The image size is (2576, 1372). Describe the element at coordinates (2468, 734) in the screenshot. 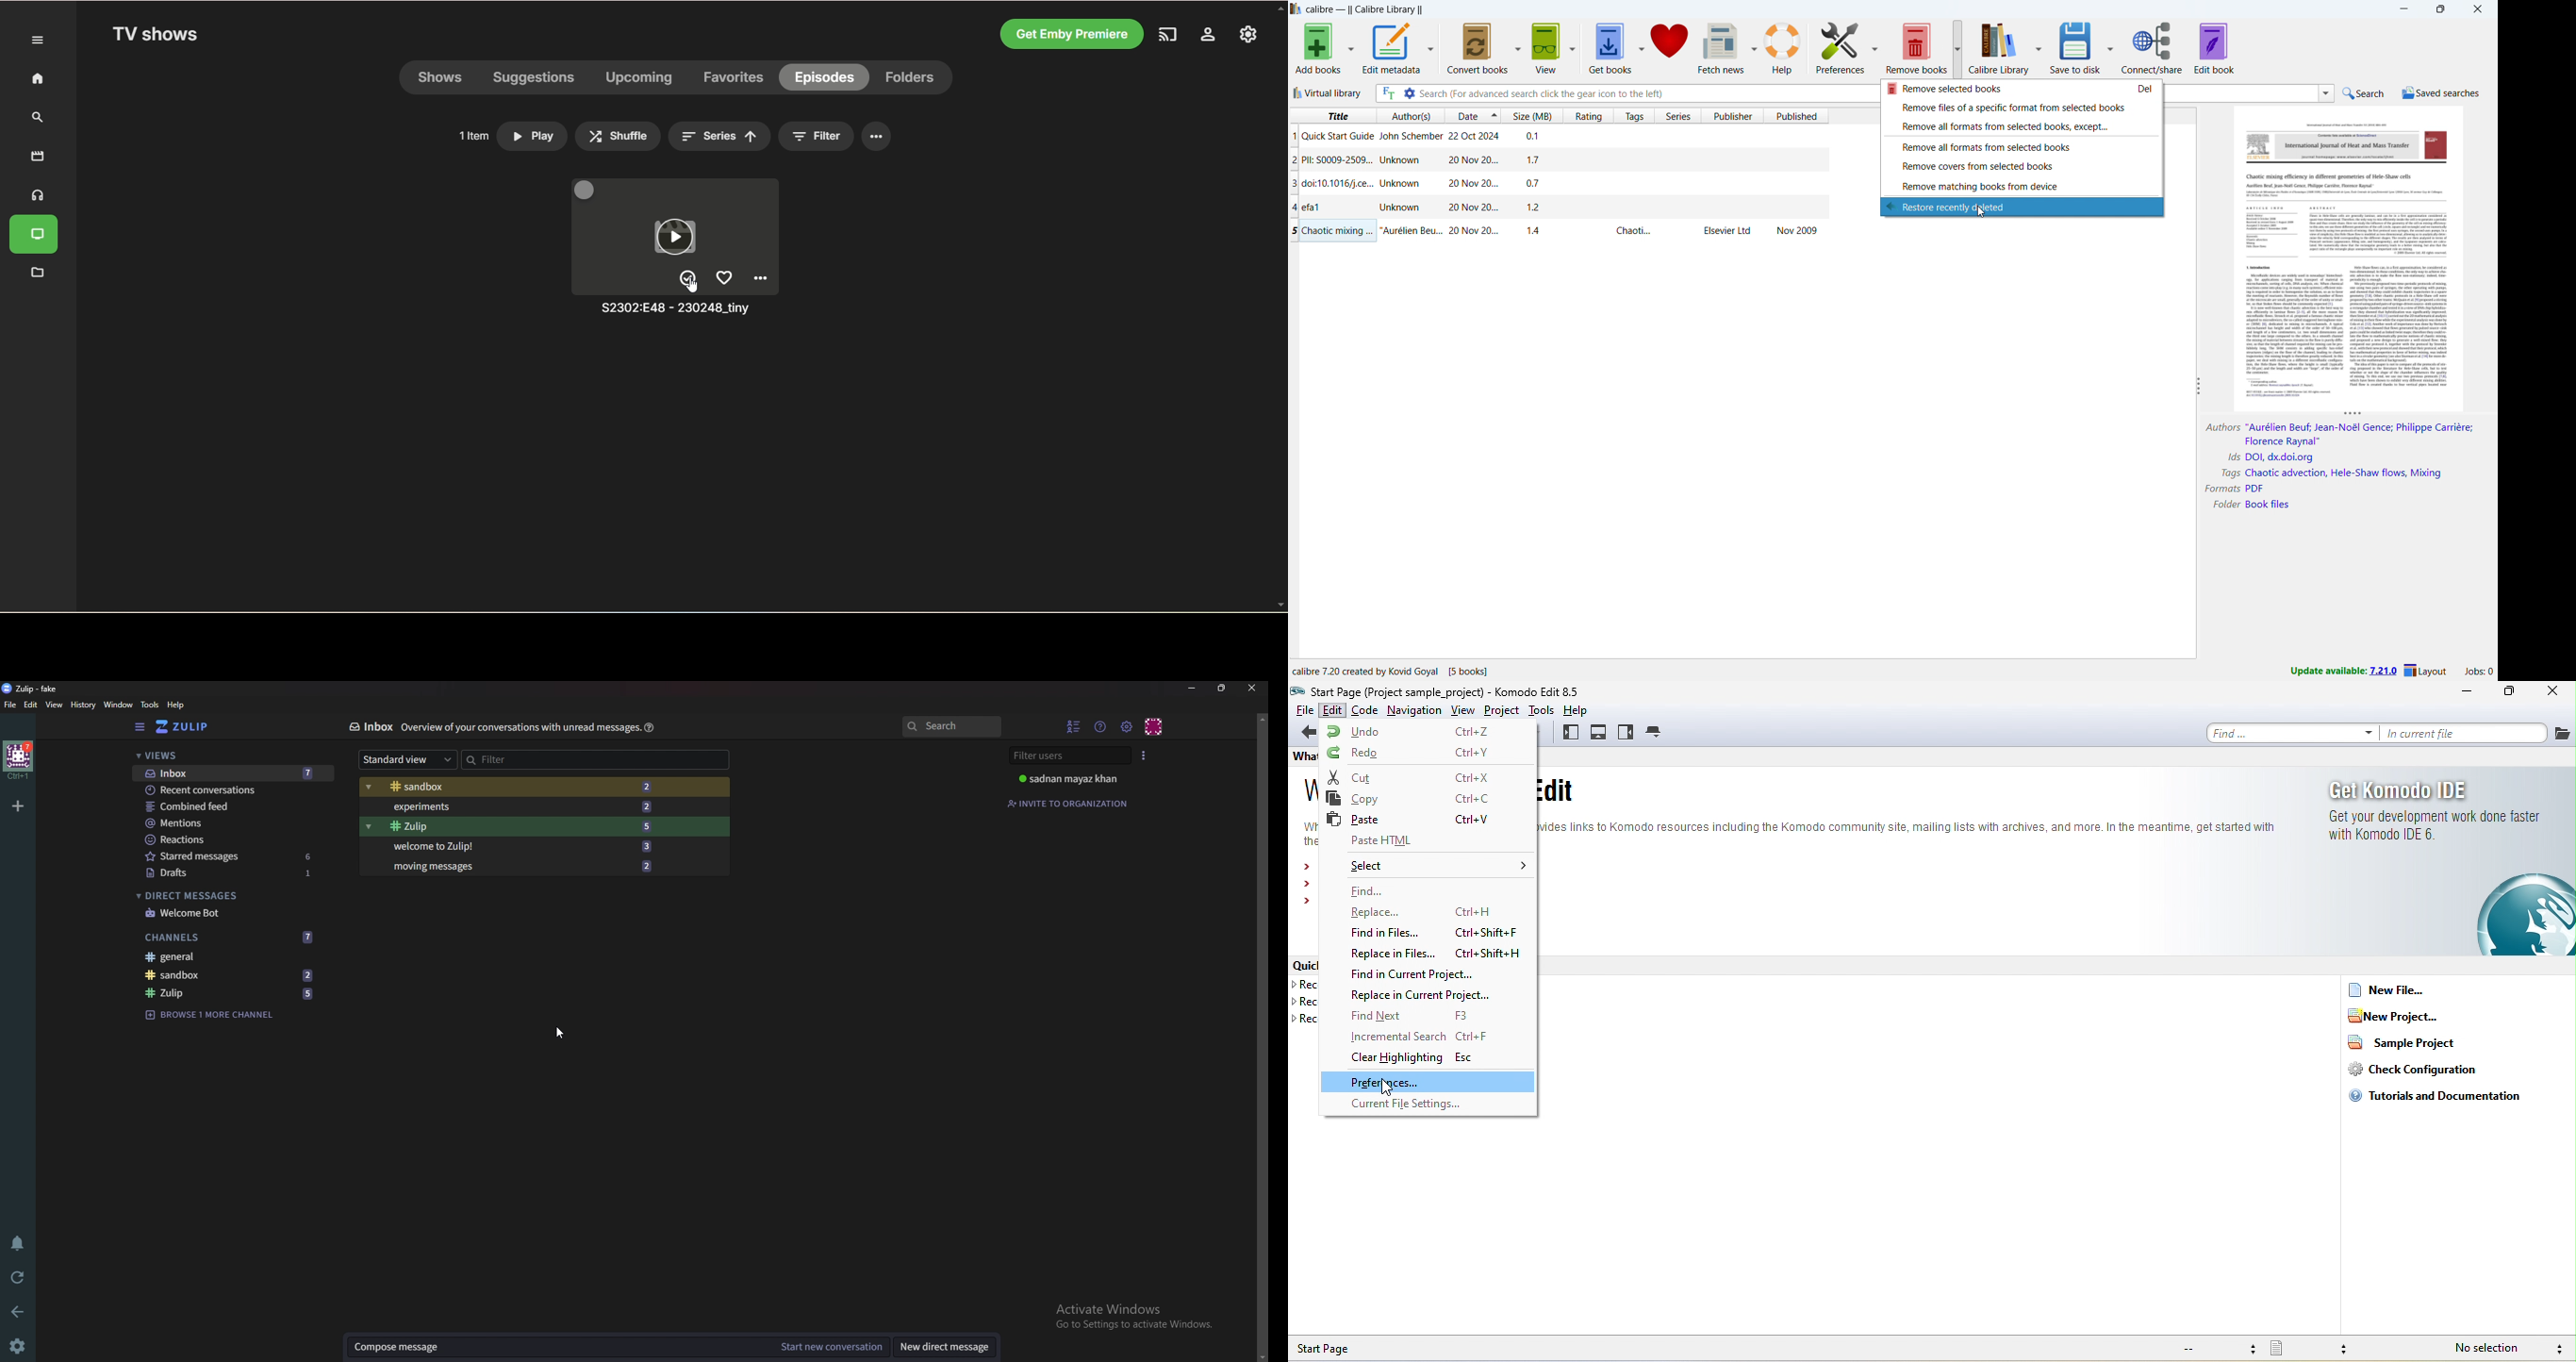

I see `in current file` at that location.